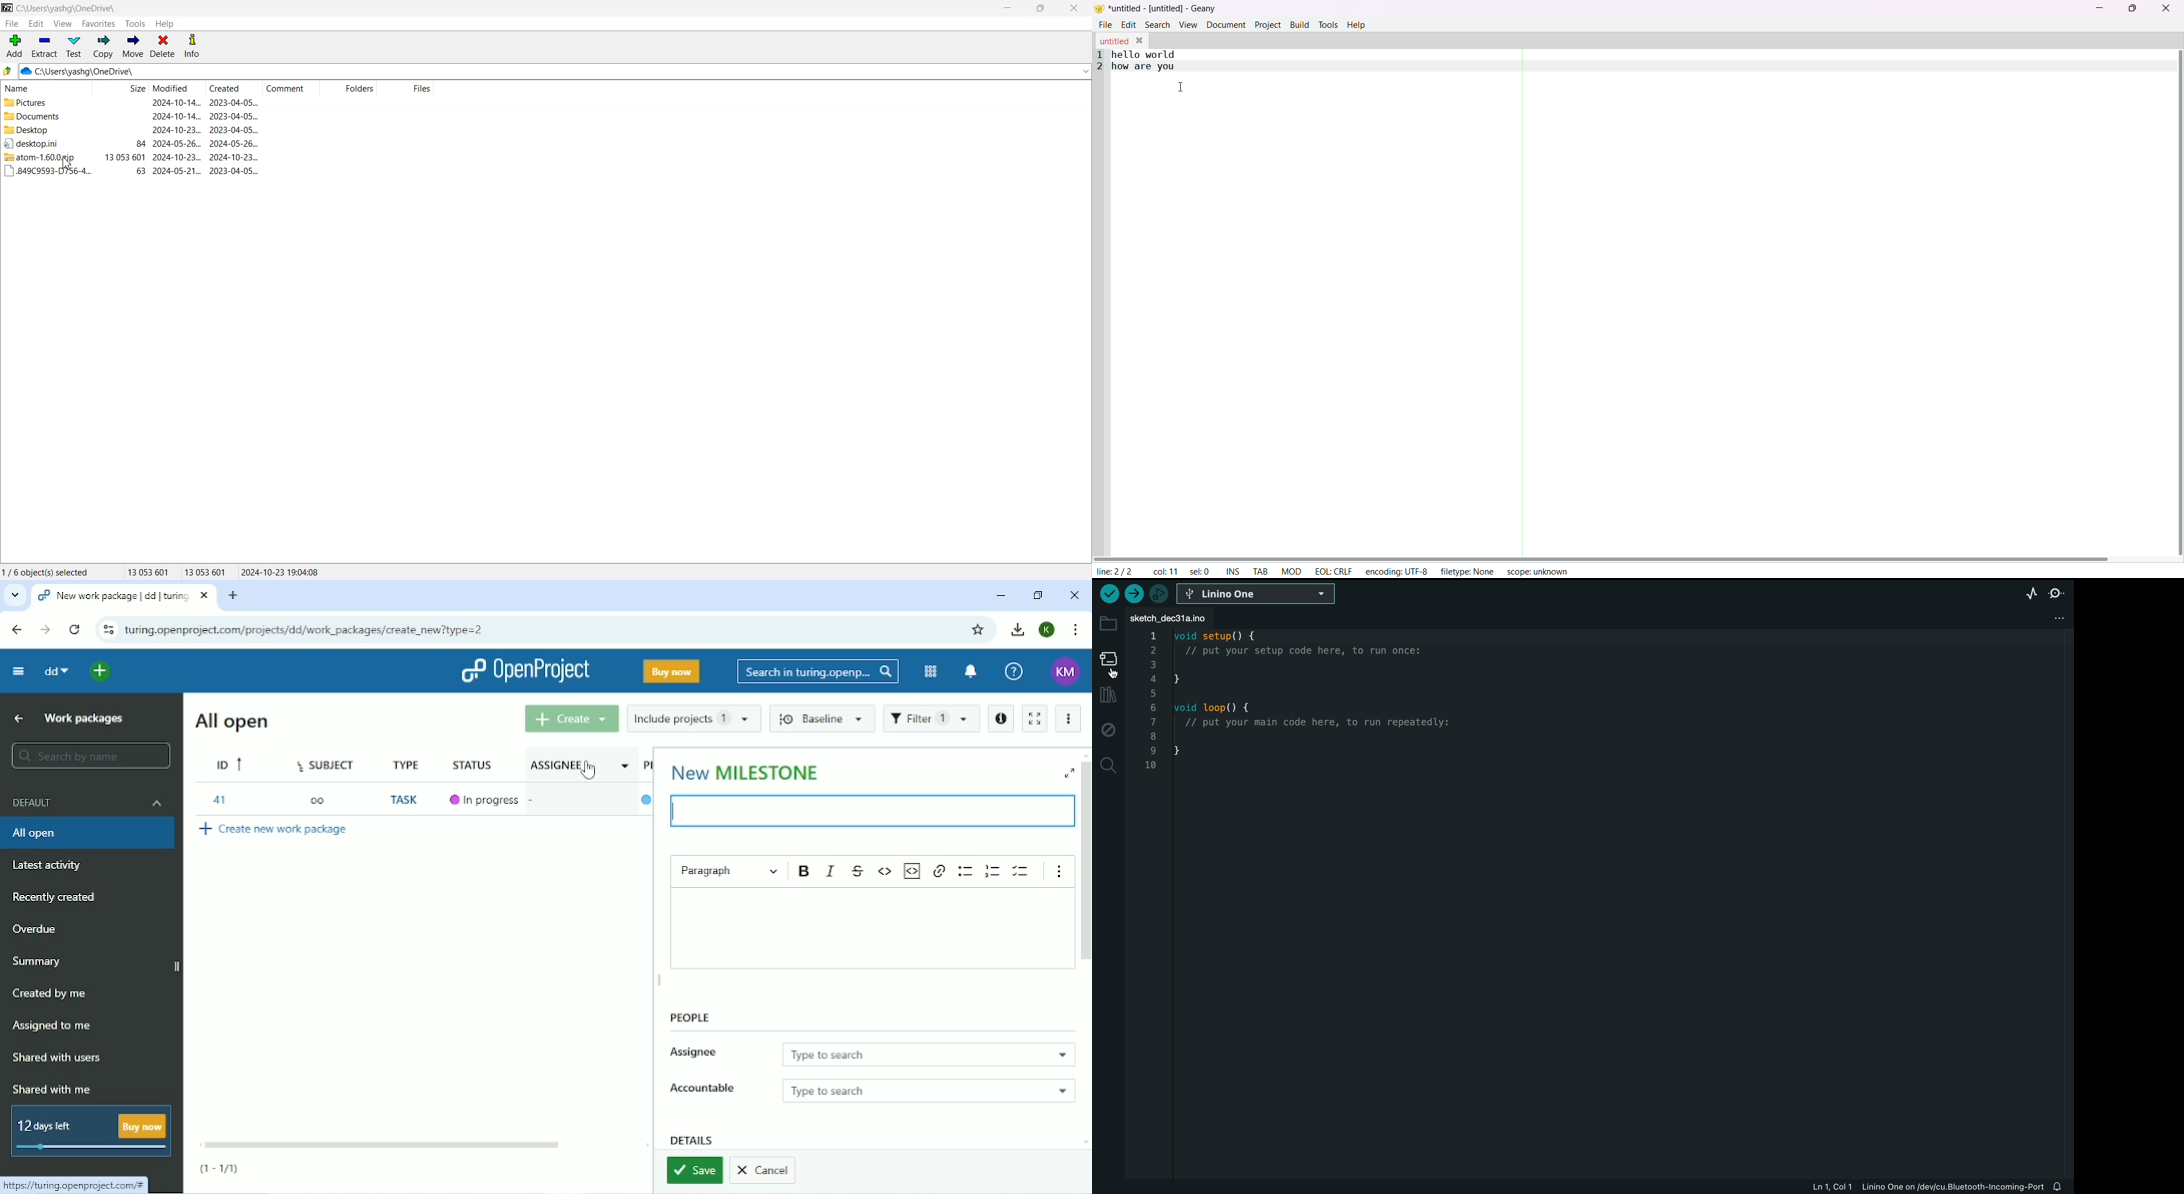 The width and height of the screenshot is (2184, 1204). Describe the element at coordinates (49, 1089) in the screenshot. I see `Shared with me` at that location.